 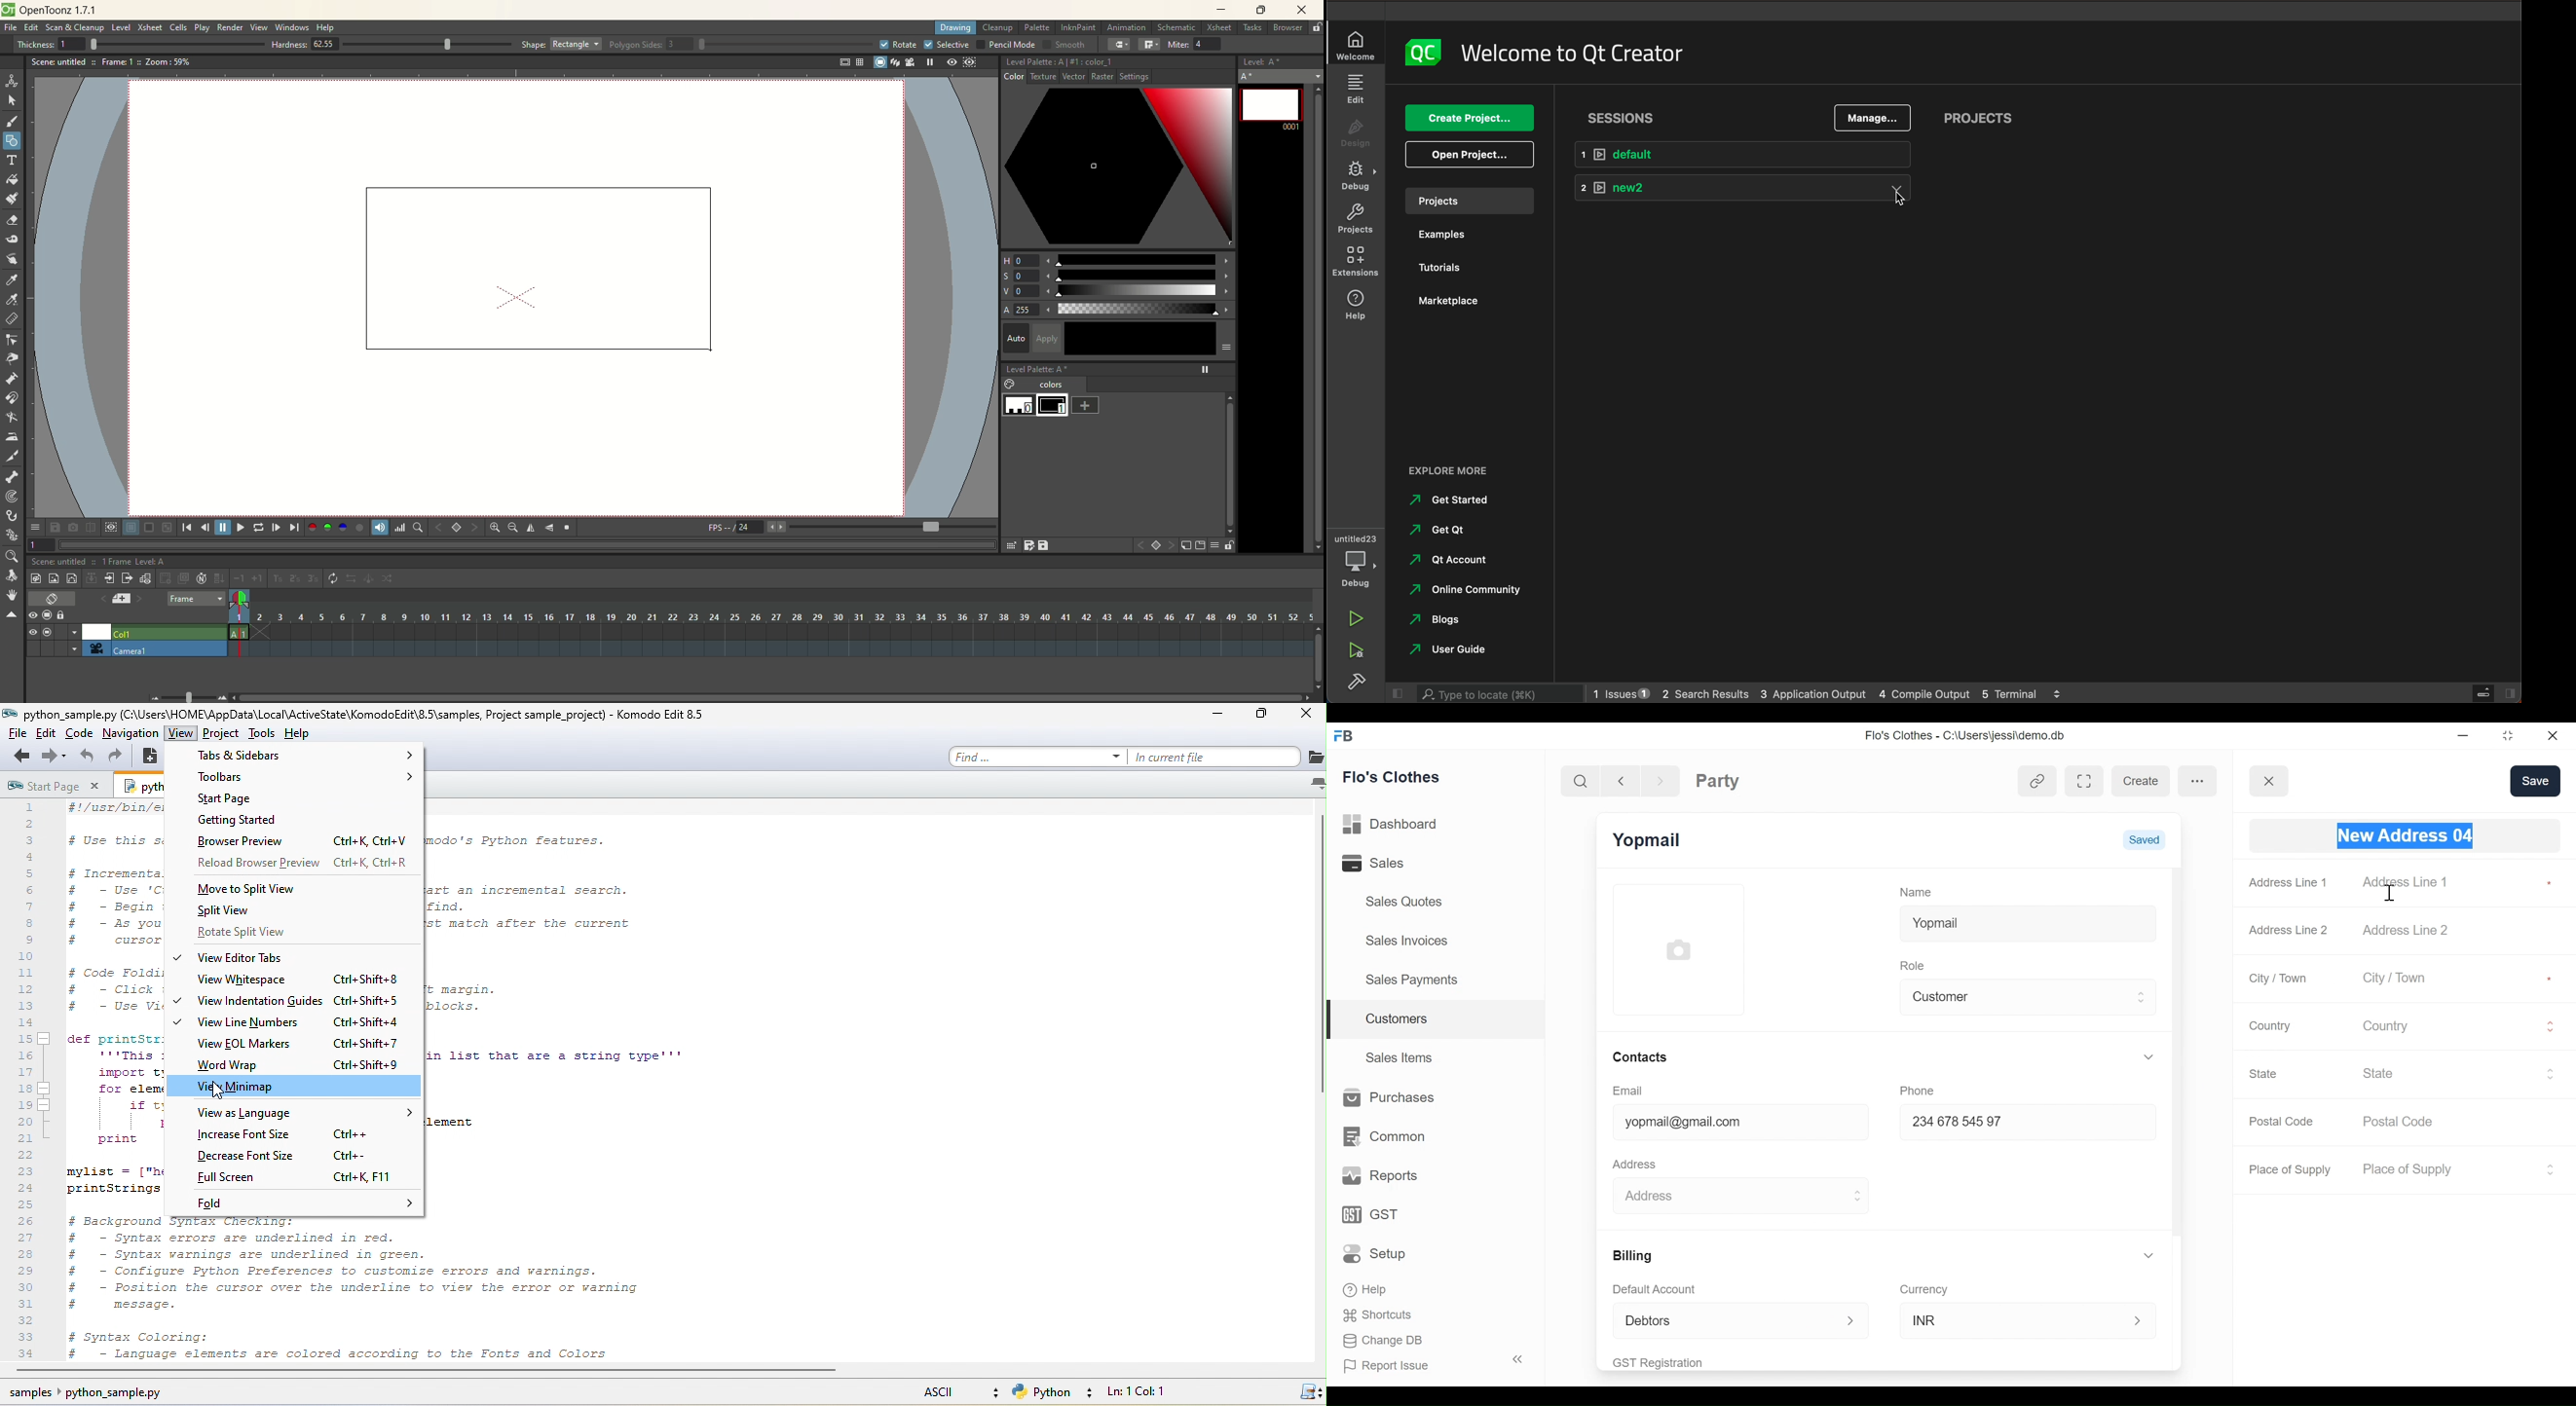 I want to click on python sample, so click(x=153, y=787).